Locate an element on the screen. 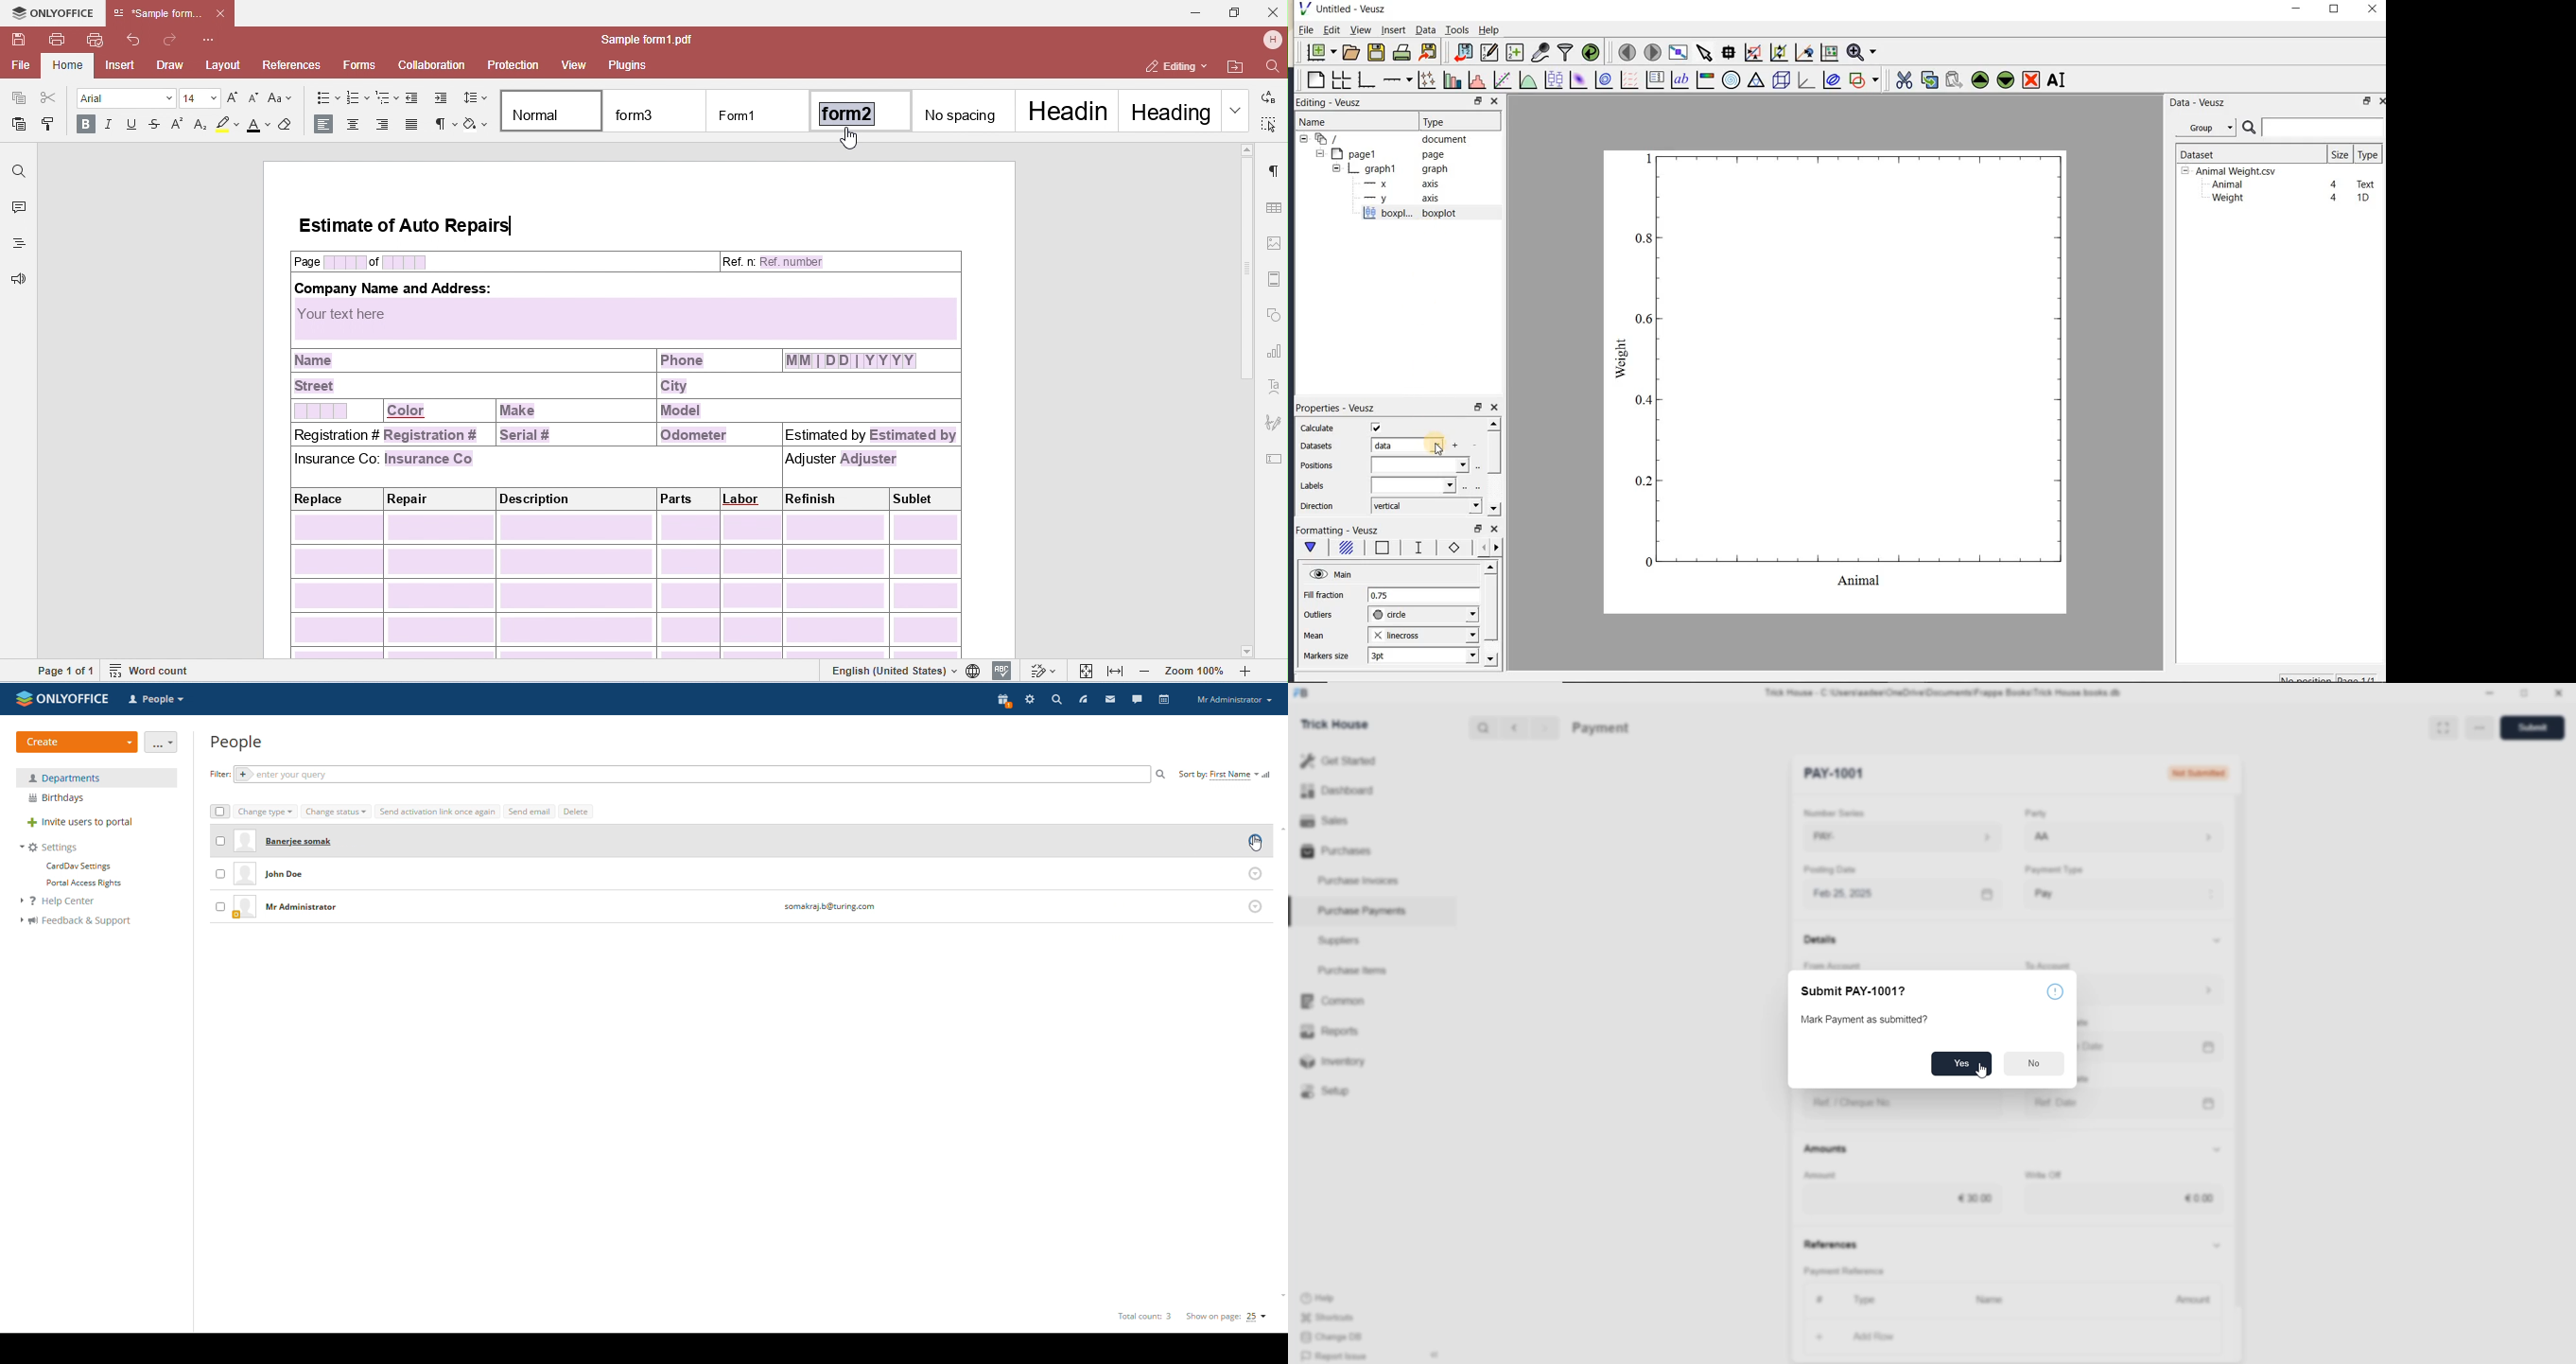  4 is located at coordinates (2335, 198).